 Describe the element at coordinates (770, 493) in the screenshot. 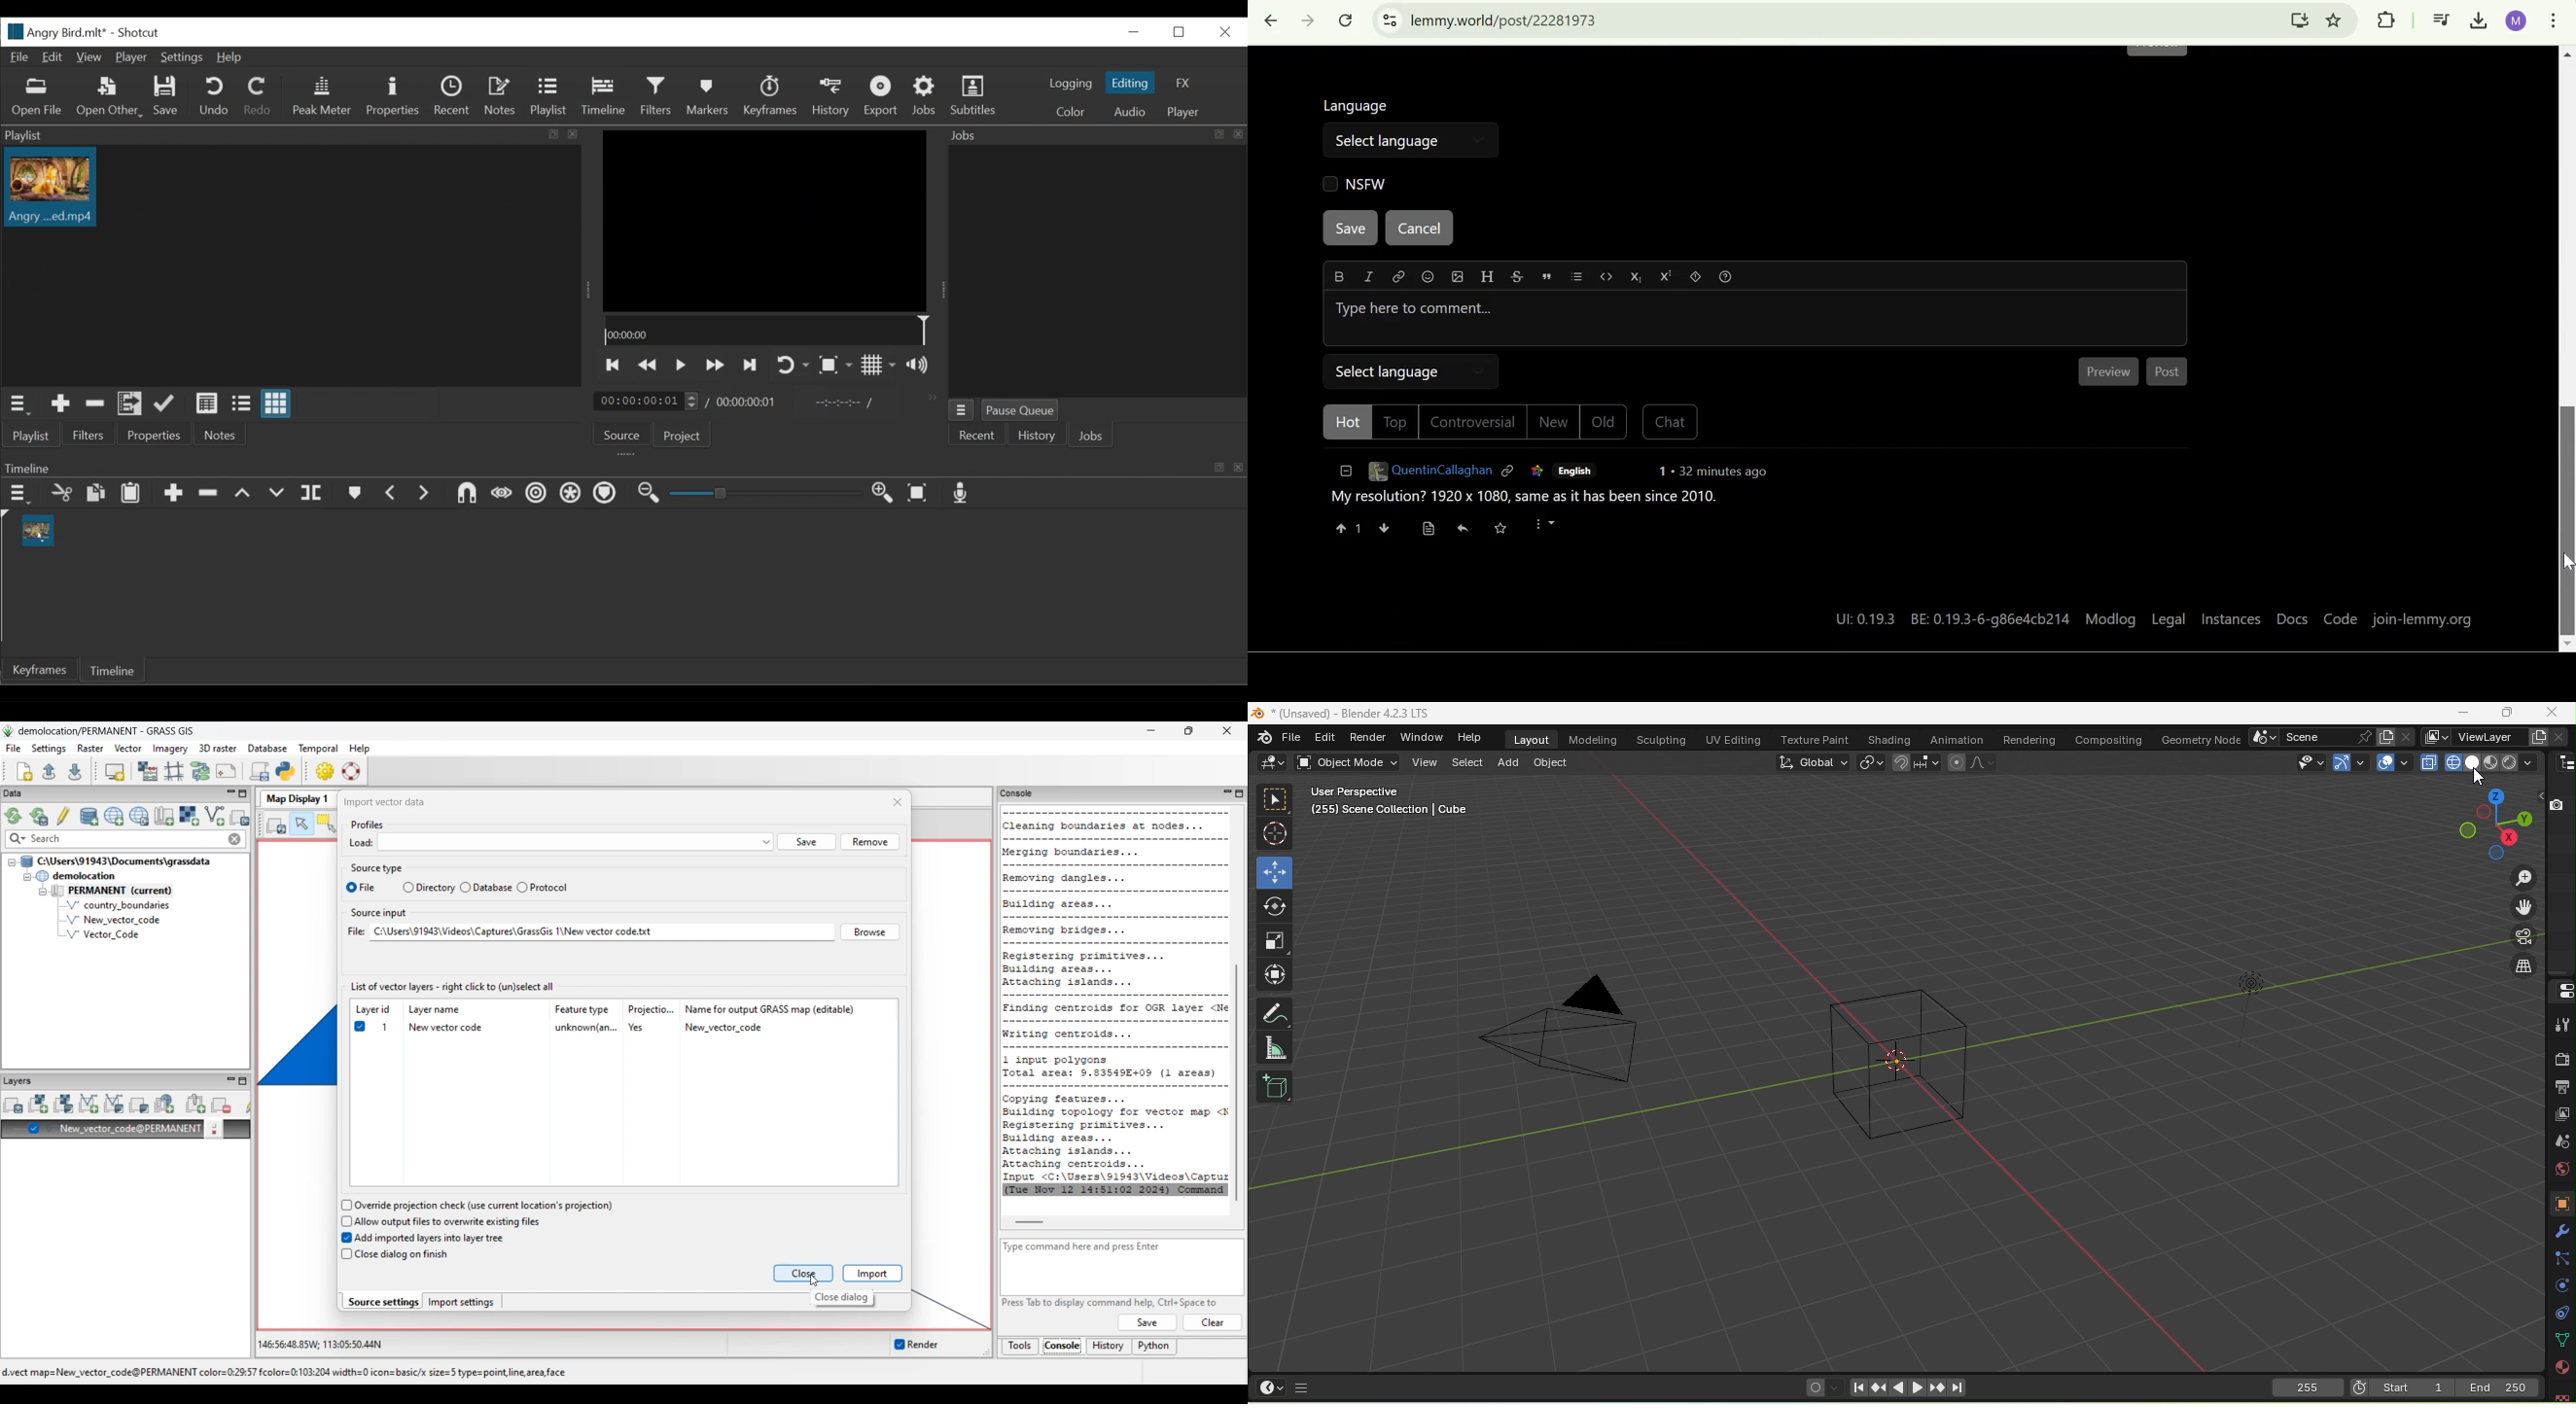

I see `Zoom slider` at that location.